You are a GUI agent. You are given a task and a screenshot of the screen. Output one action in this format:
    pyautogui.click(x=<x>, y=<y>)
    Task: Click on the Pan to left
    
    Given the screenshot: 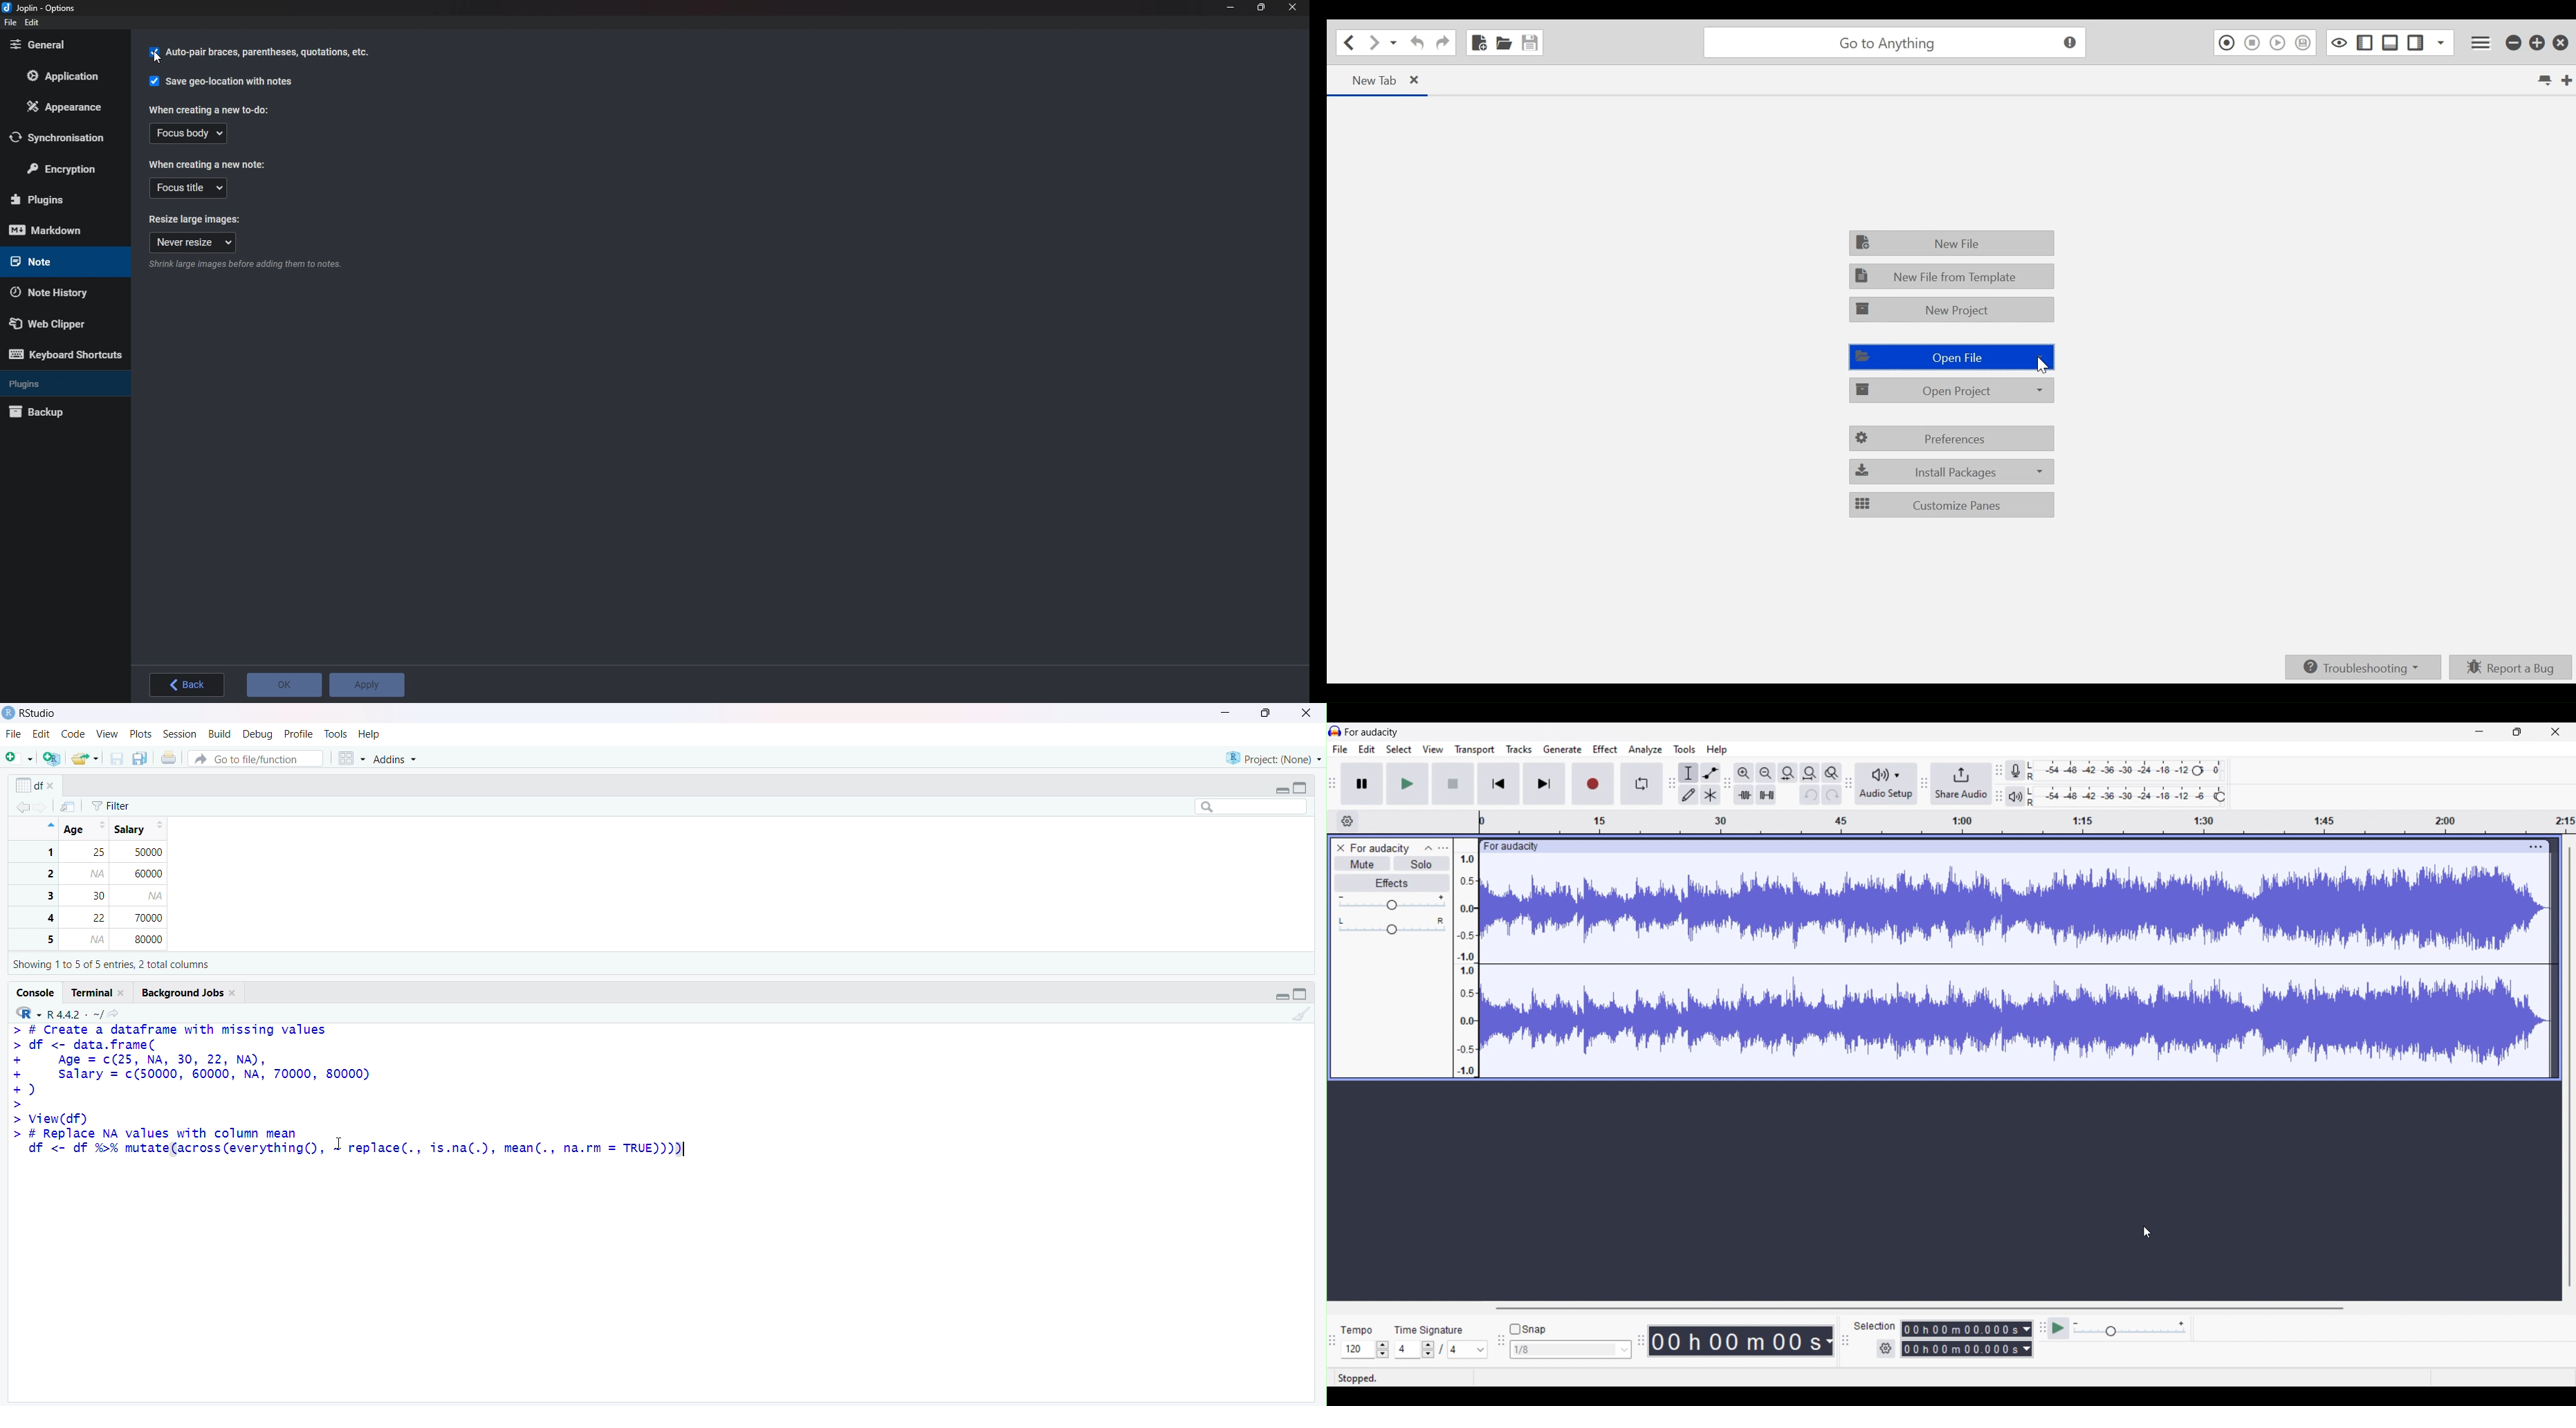 What is the action you would take?
    pyautogui.click(x=1341, y=921)
    